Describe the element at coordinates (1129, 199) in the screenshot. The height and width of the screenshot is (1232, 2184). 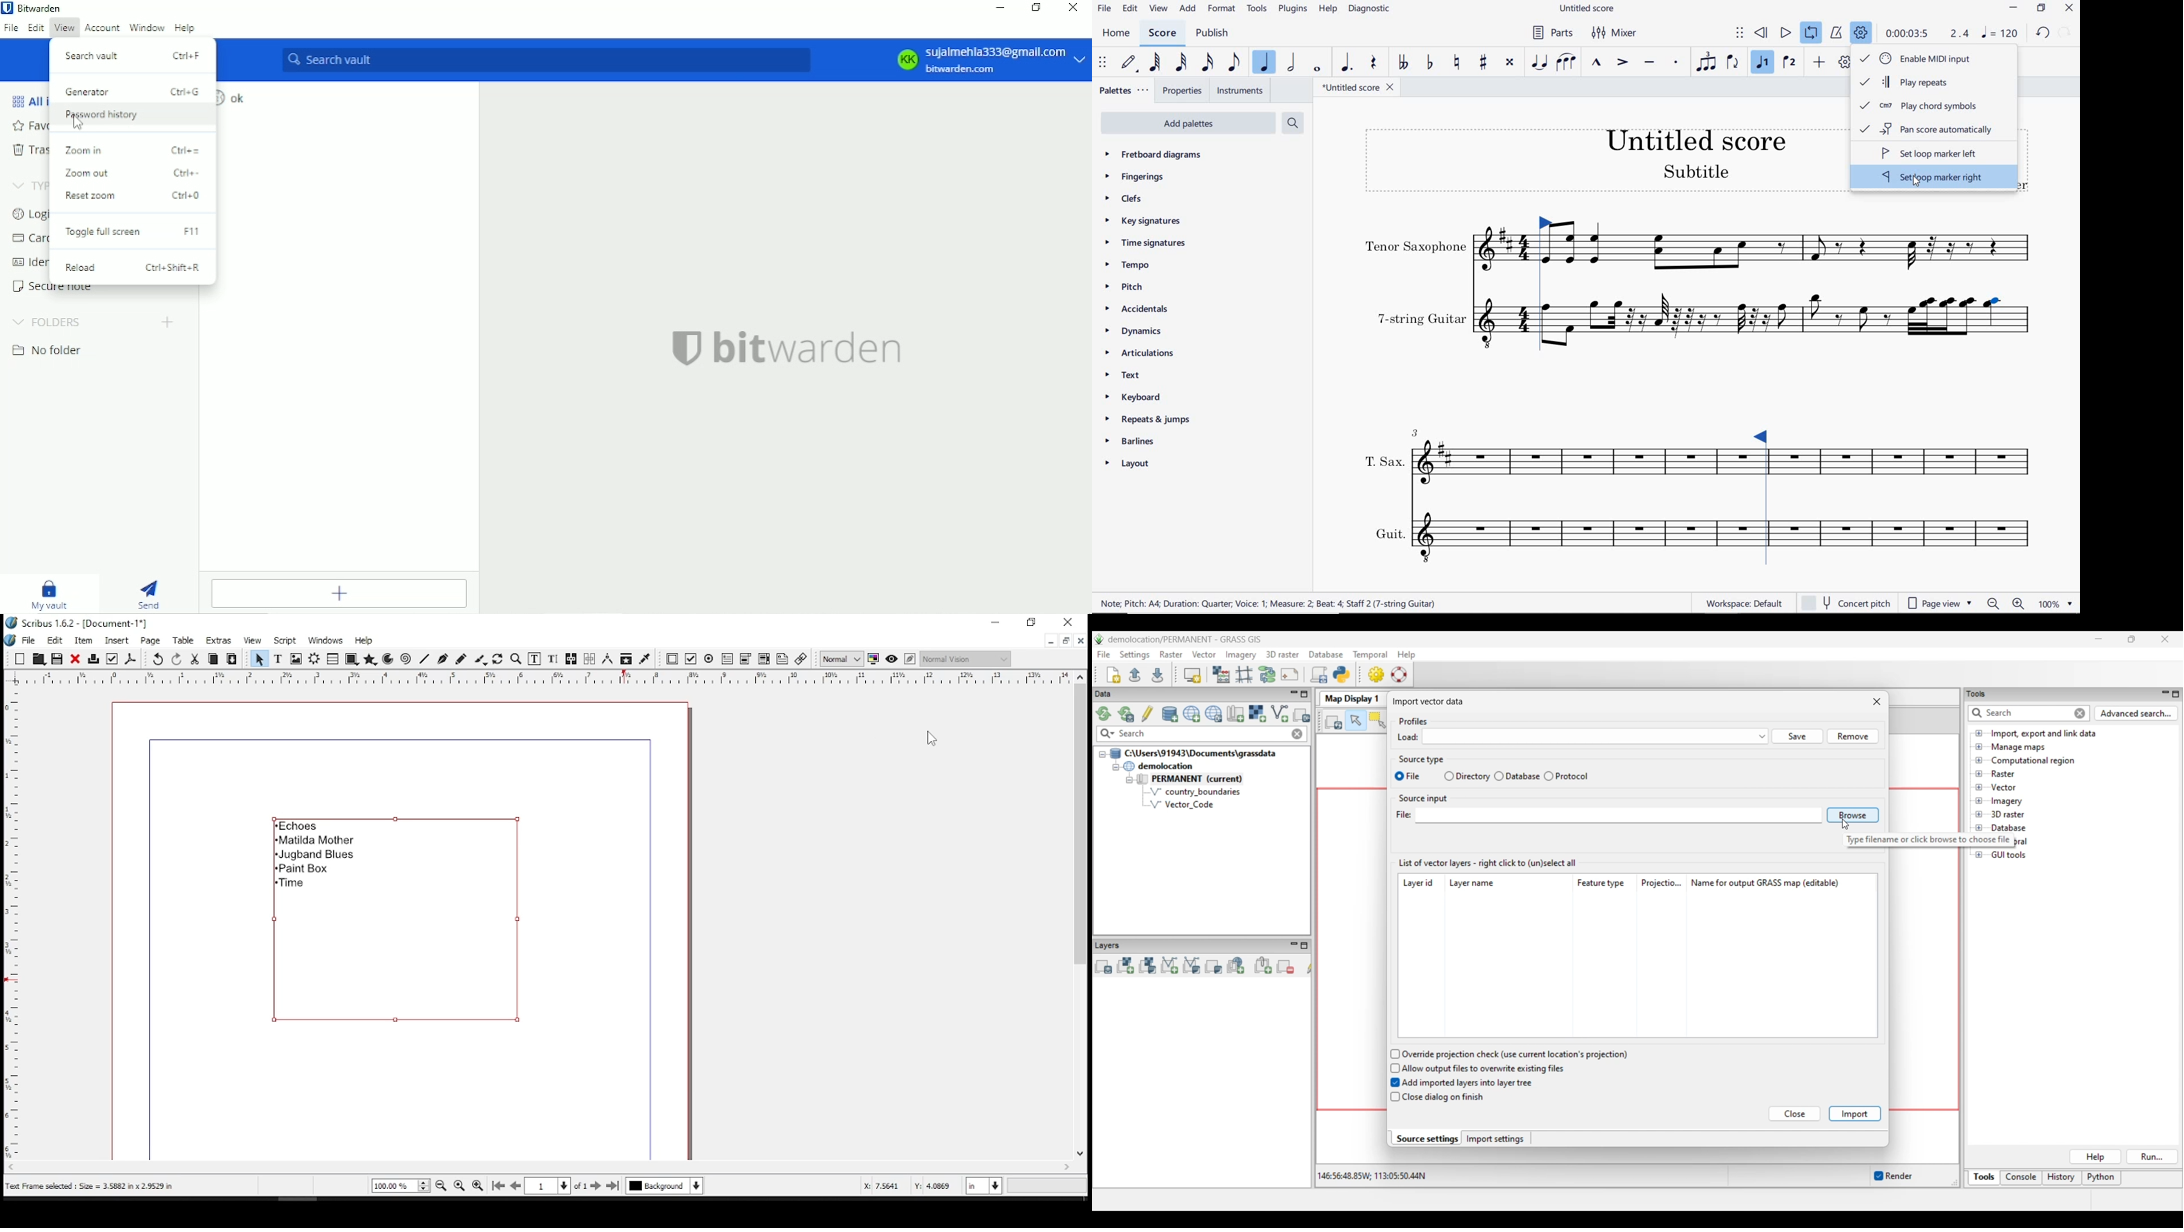
I see `CLEFS` at that location.